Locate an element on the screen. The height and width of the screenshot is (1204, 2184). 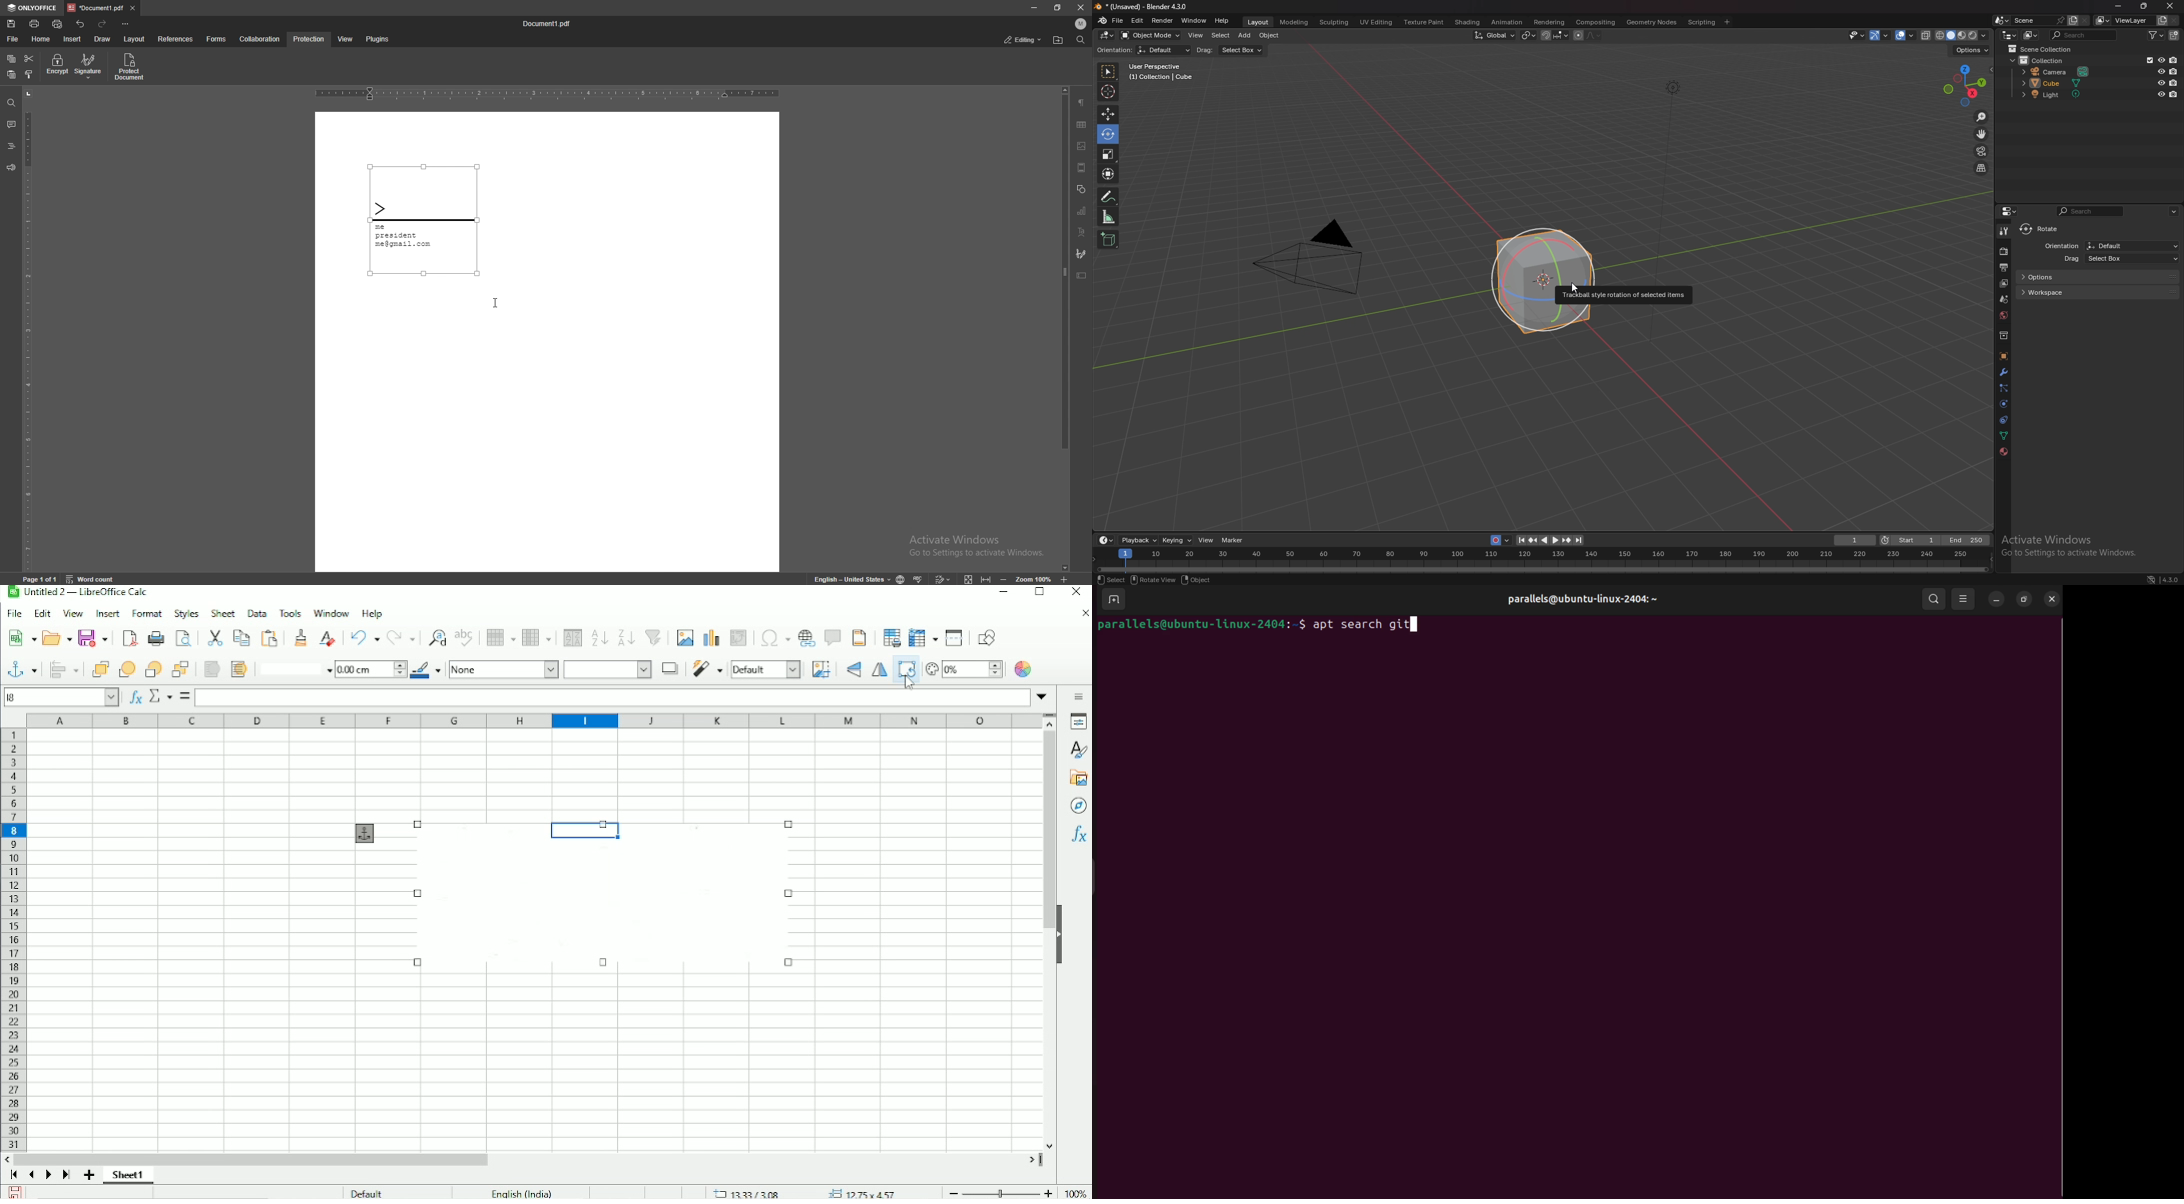
search is located at coordinates (2084, 35).